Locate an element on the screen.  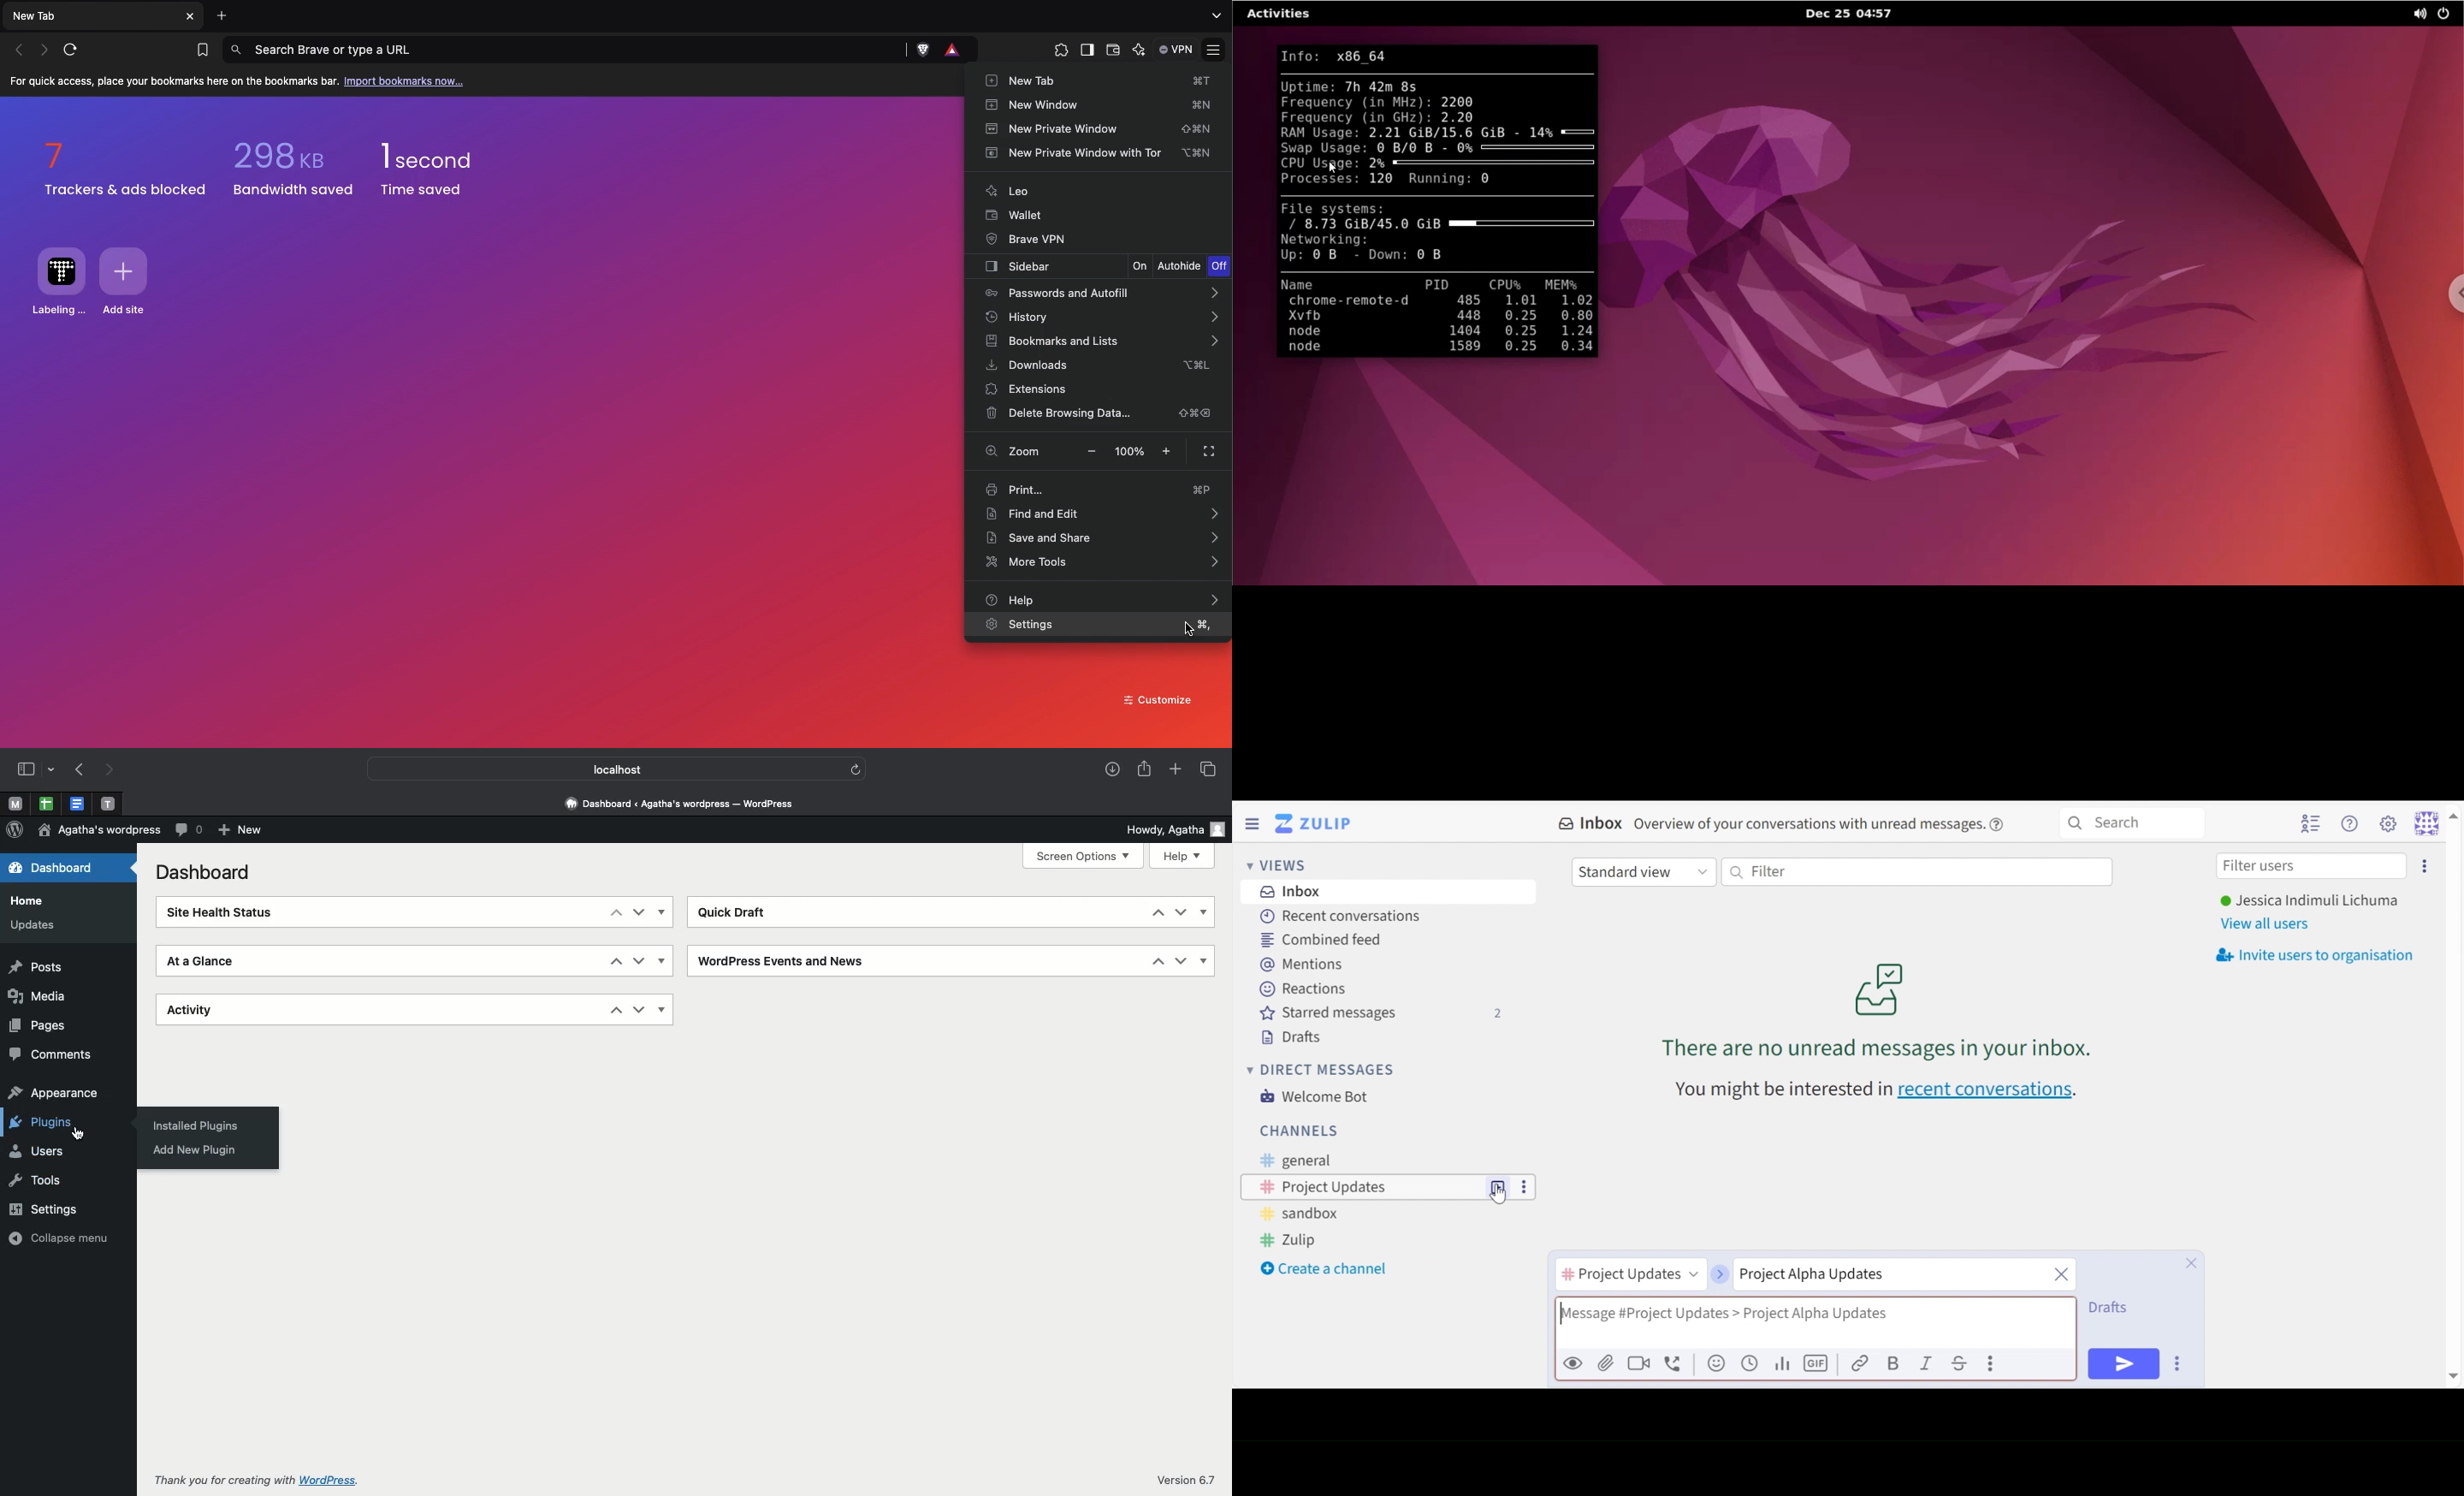
More tools is located at coordinates (1091, 561).